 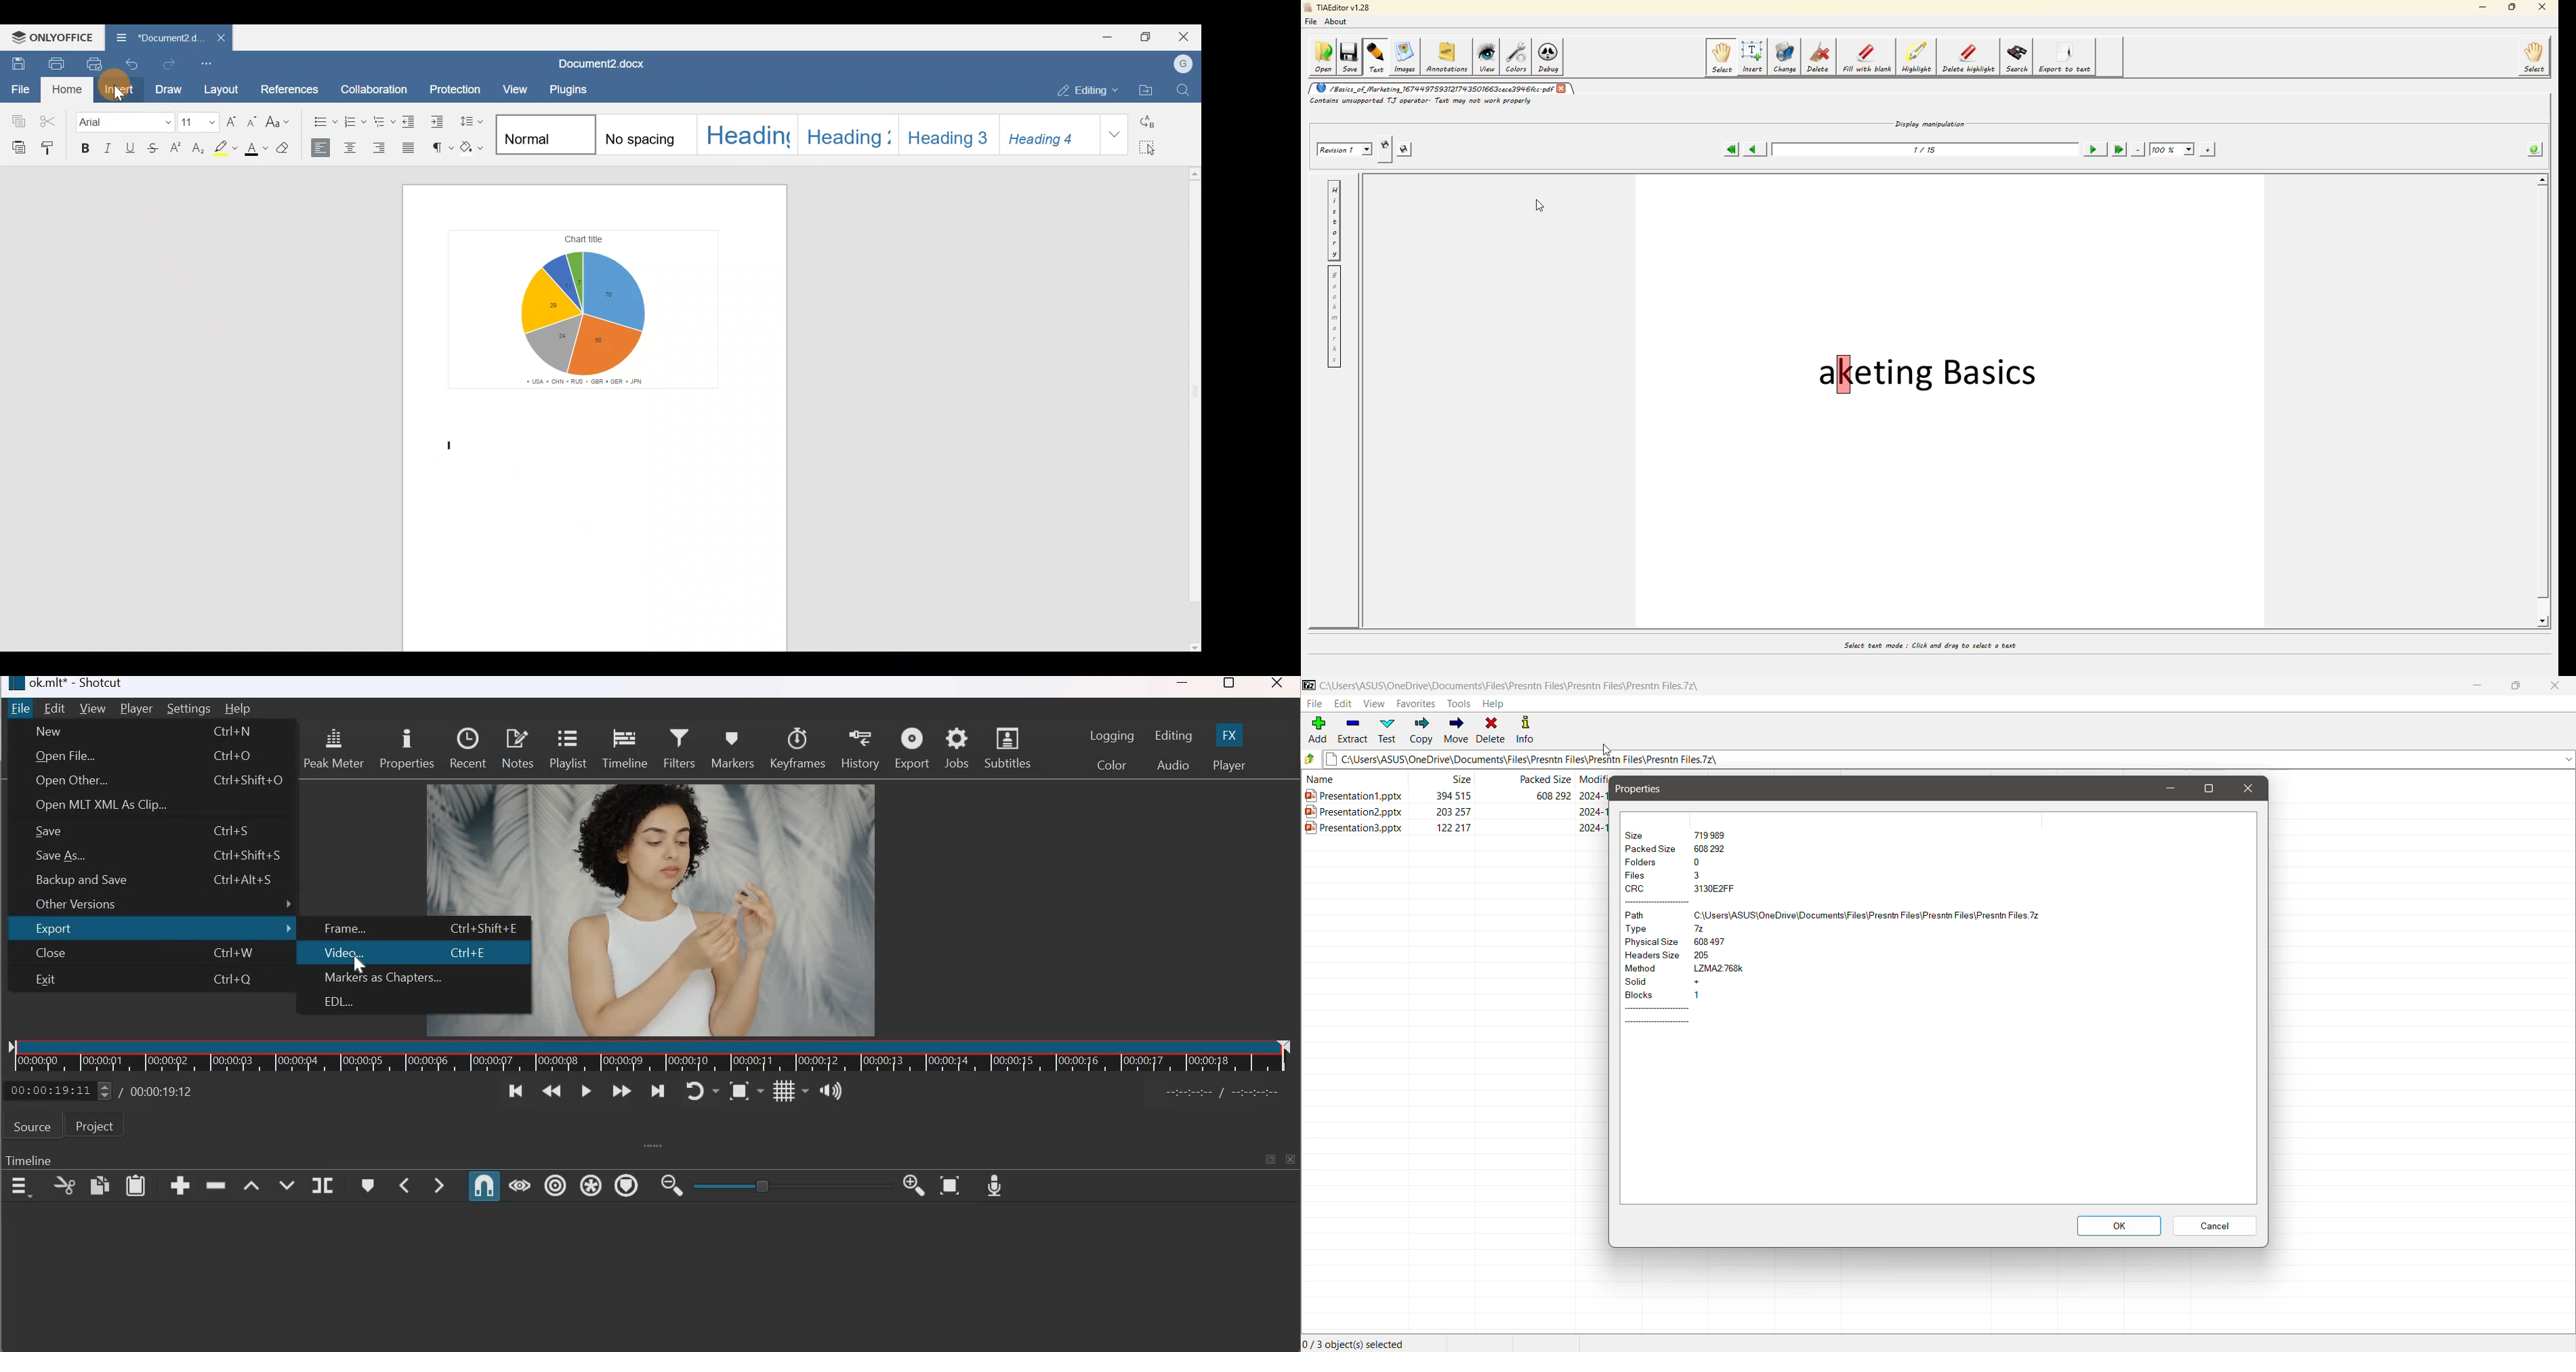 I want to click on Subscript, so click(x=200, y=148).